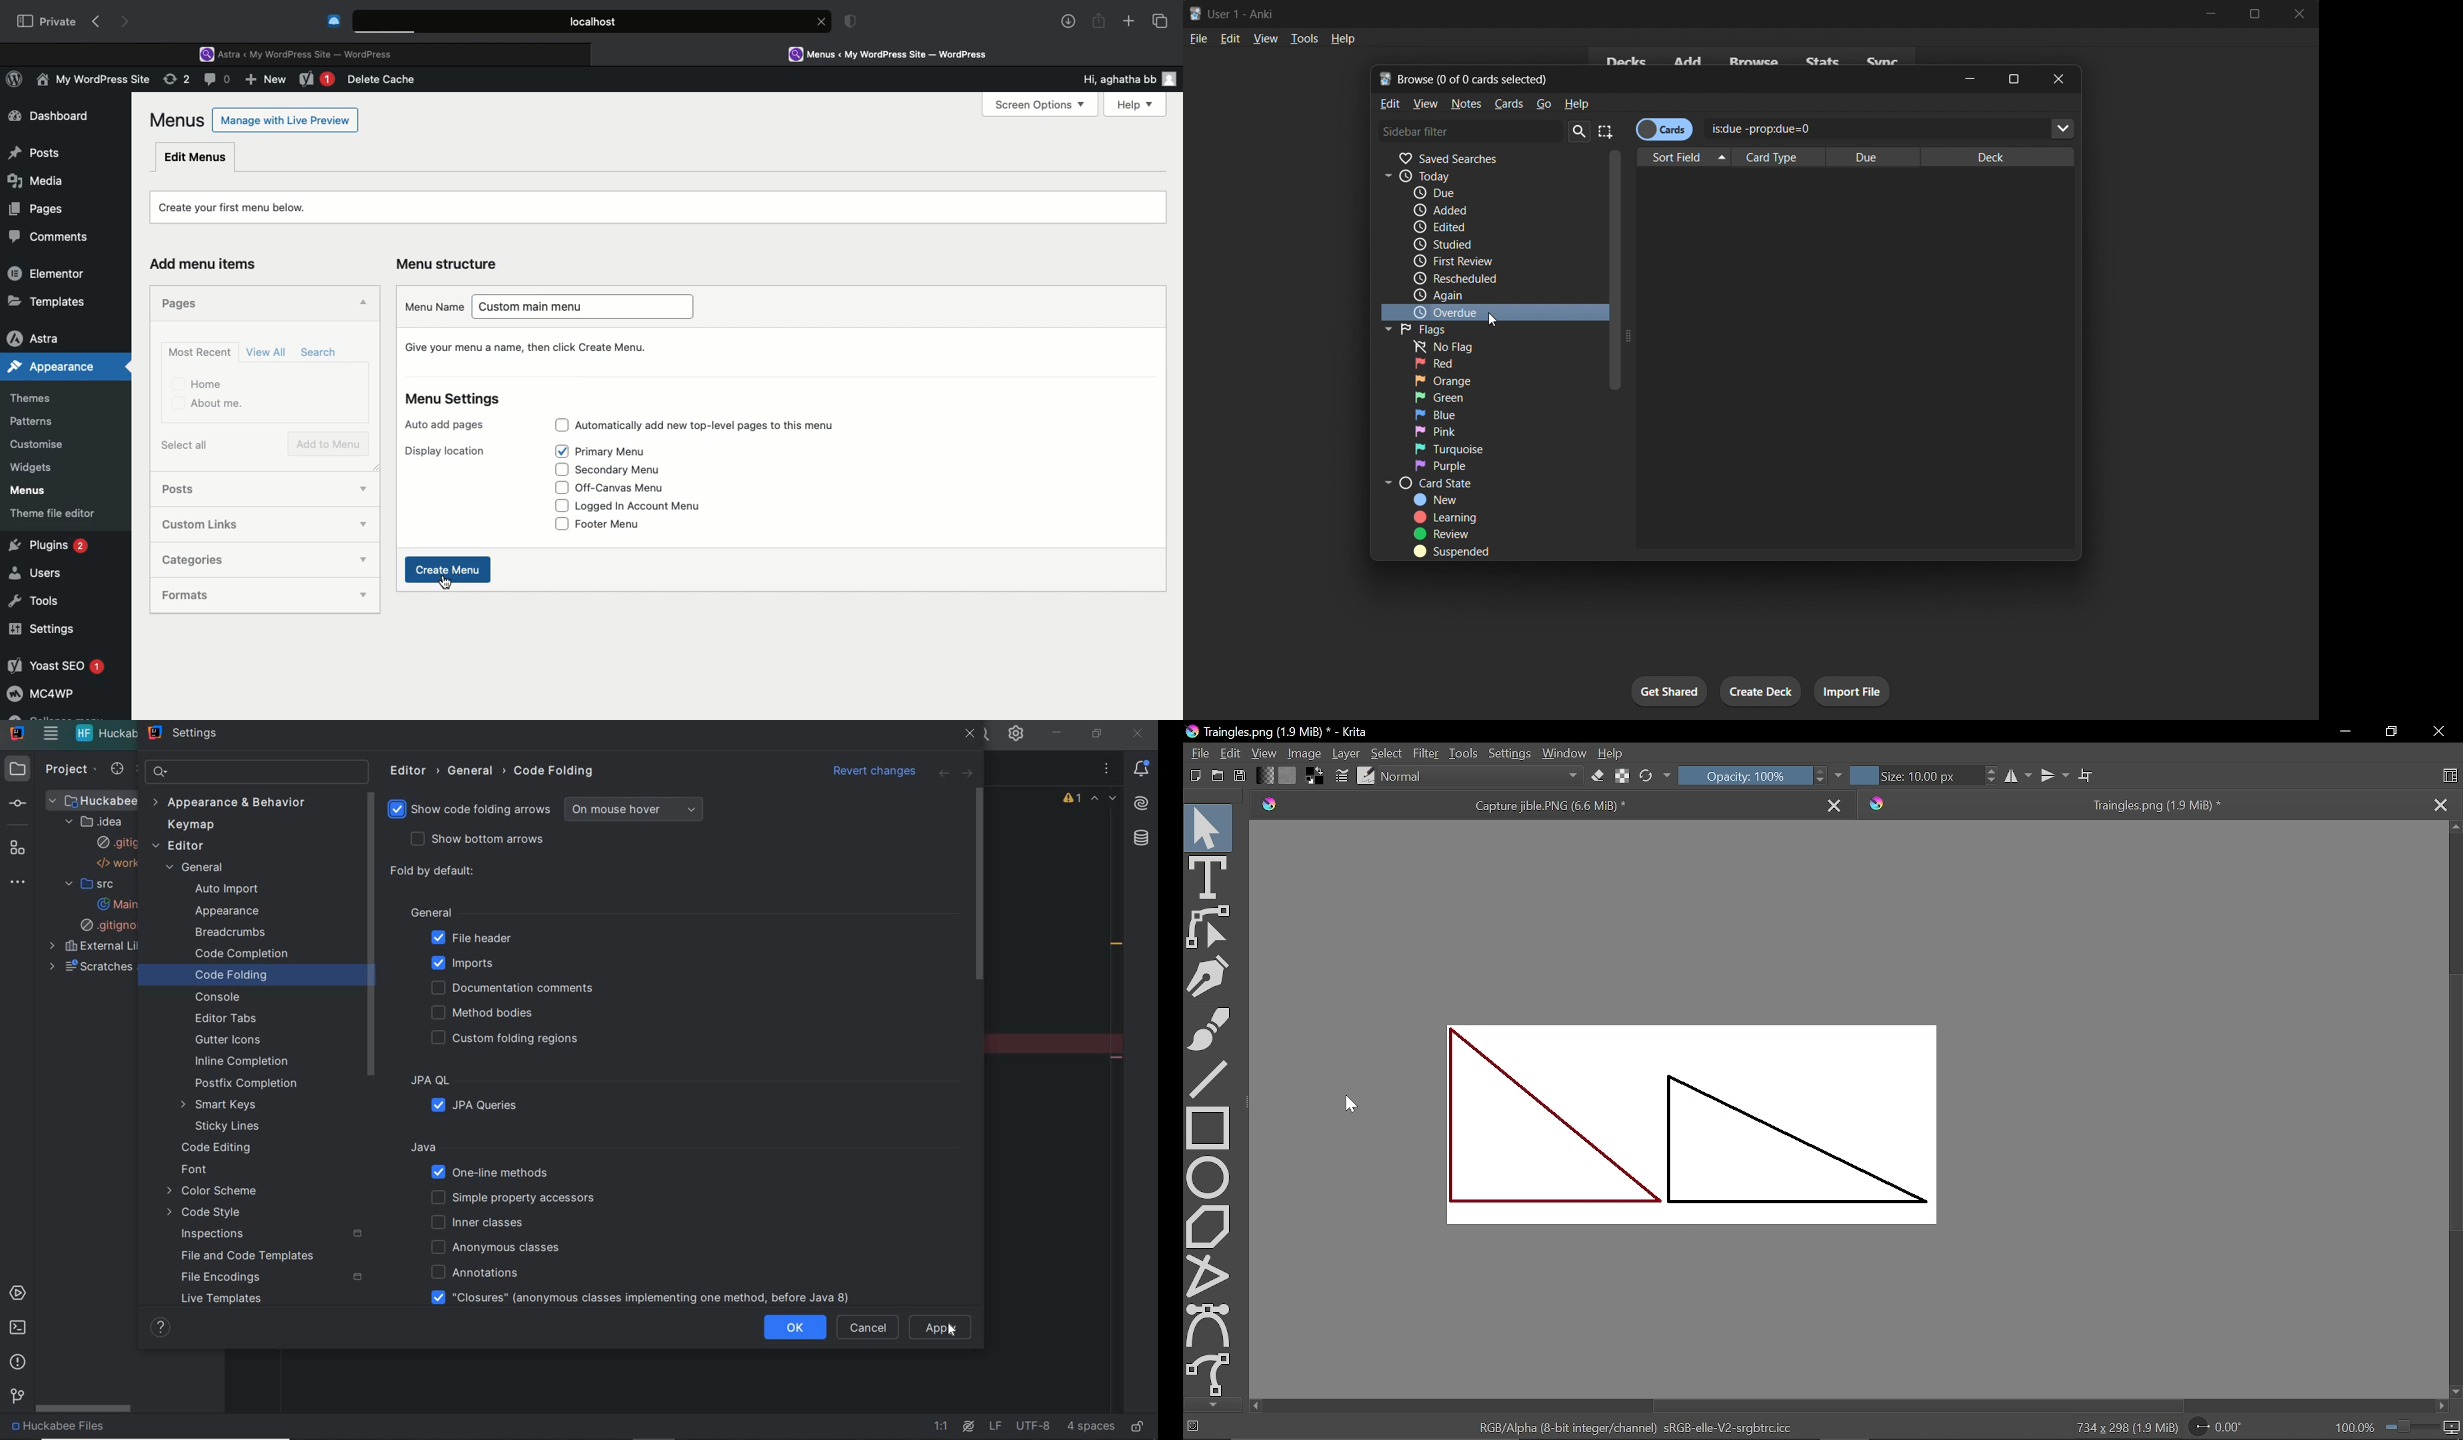  What do you see at coordinates (385, 80) in the screenshot?
I see `Delete cache` at bounding box center [385, 80].